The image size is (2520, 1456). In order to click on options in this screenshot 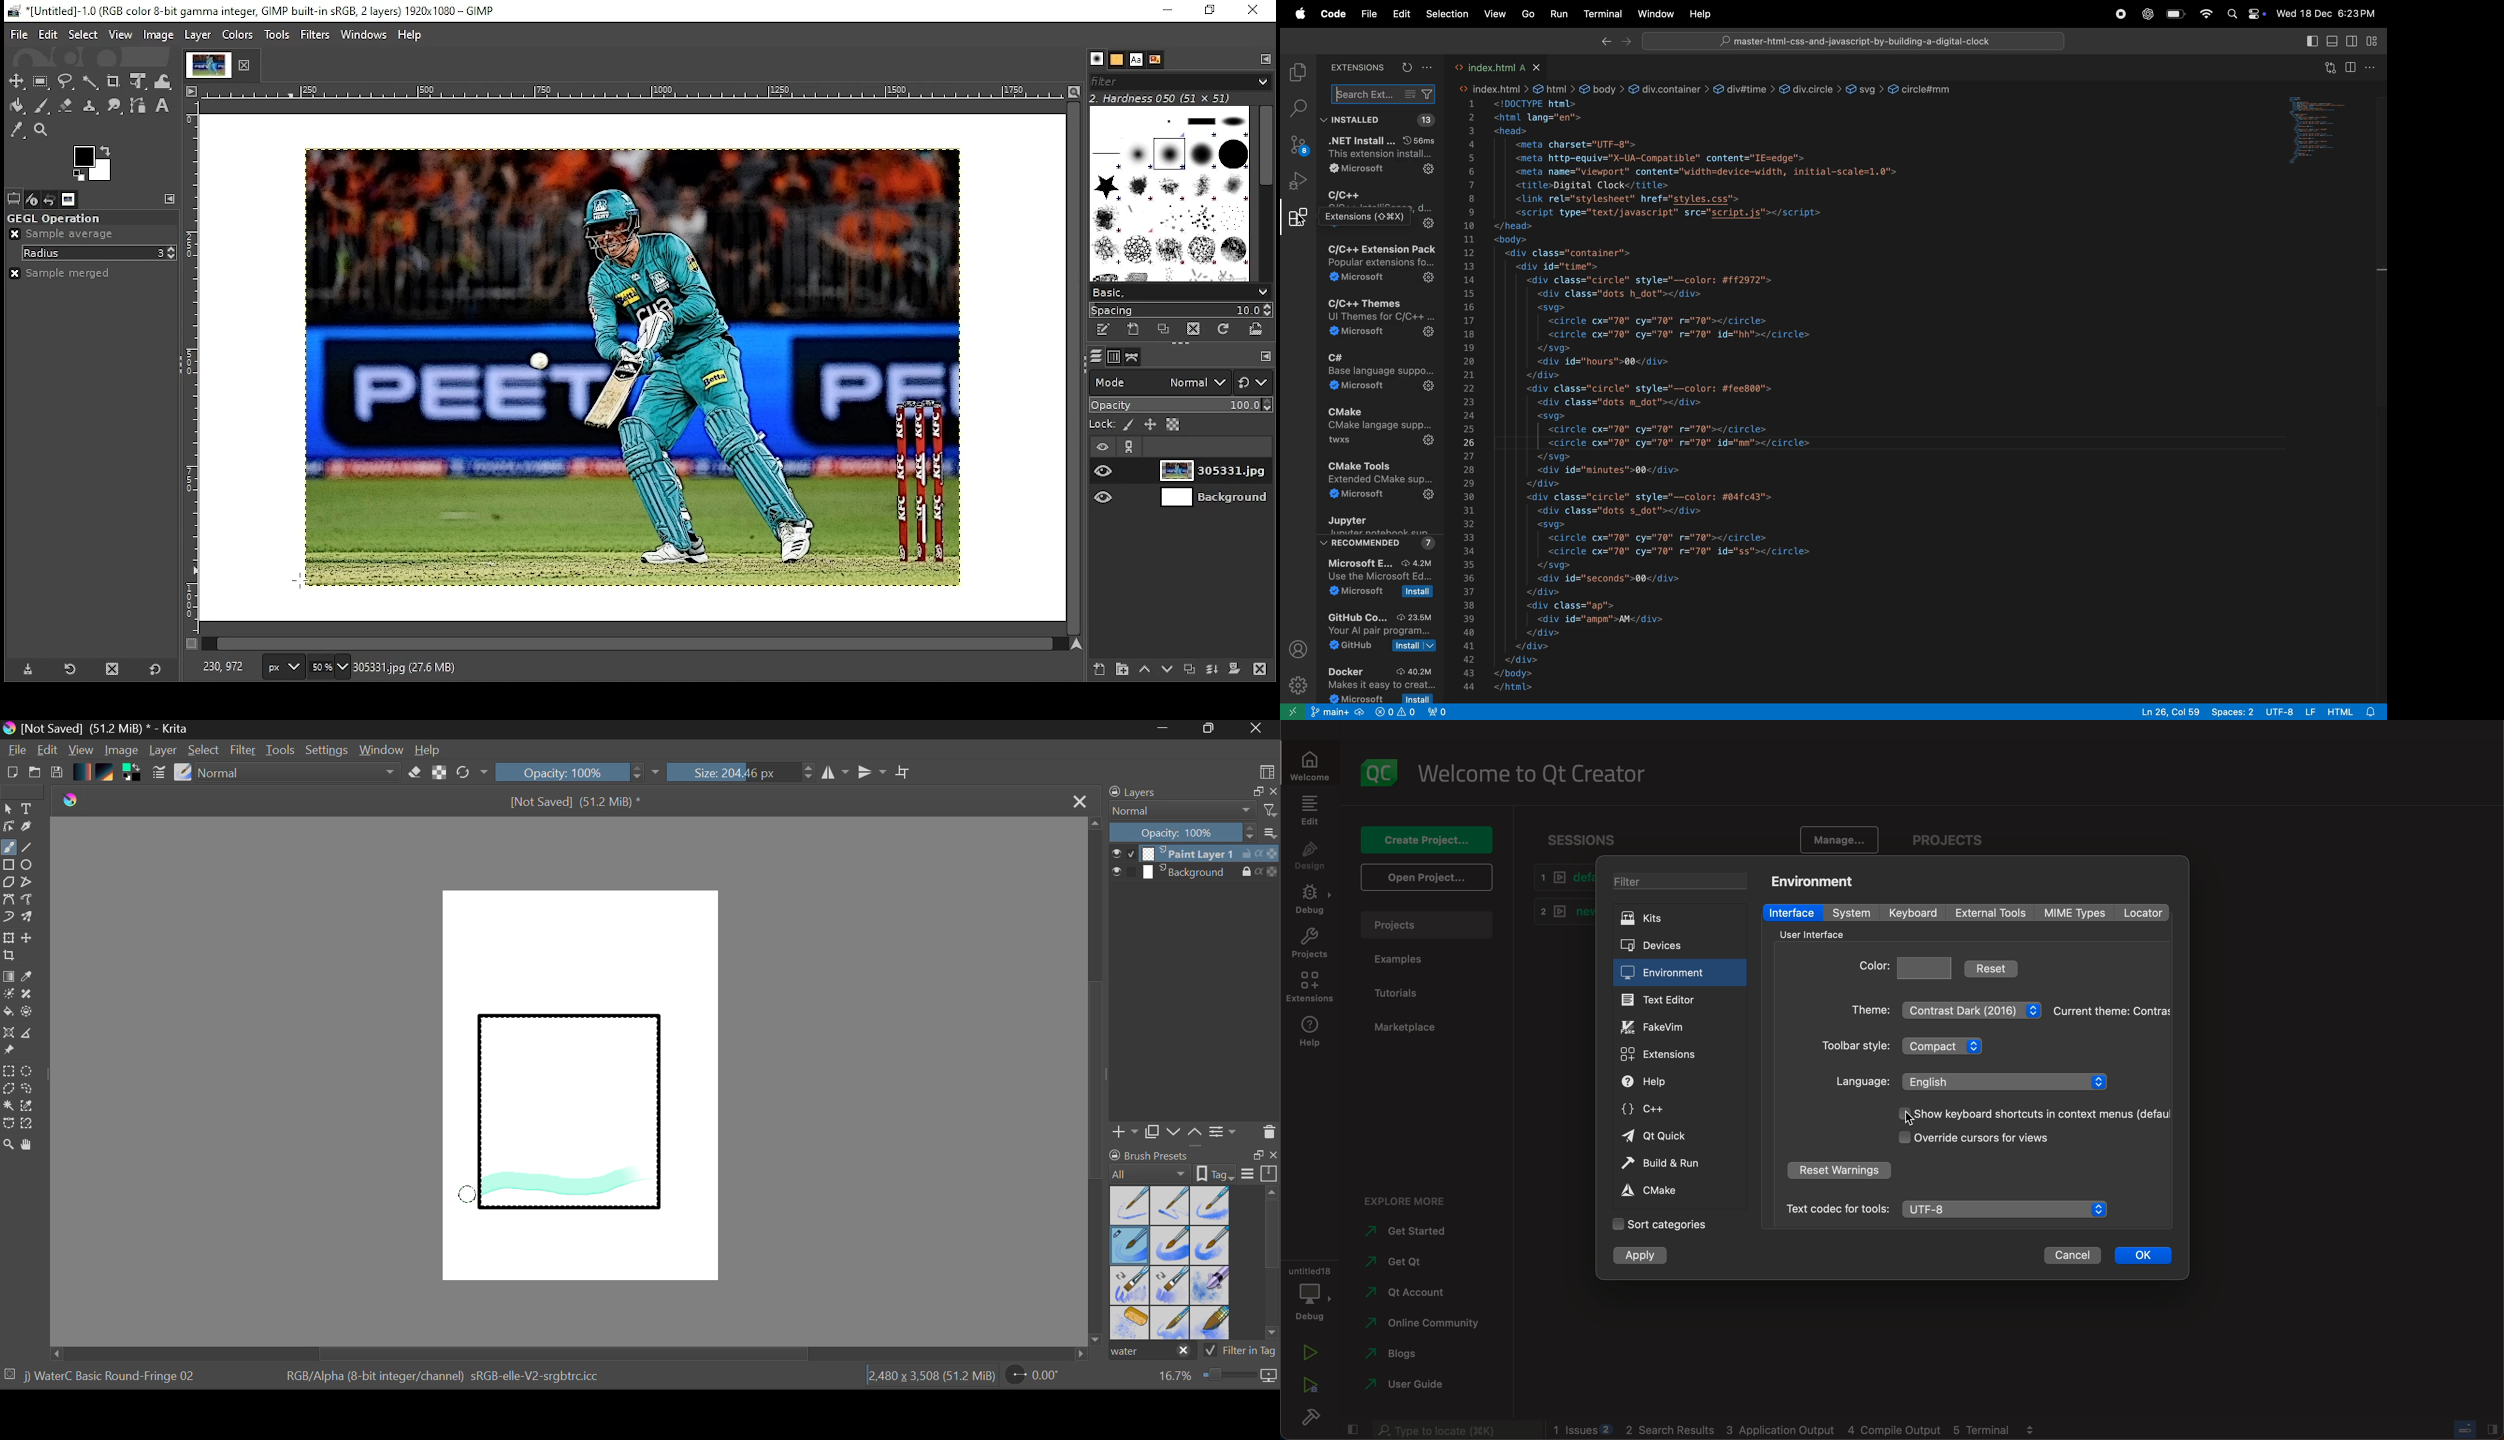, I will do `click(1429, 67)`.